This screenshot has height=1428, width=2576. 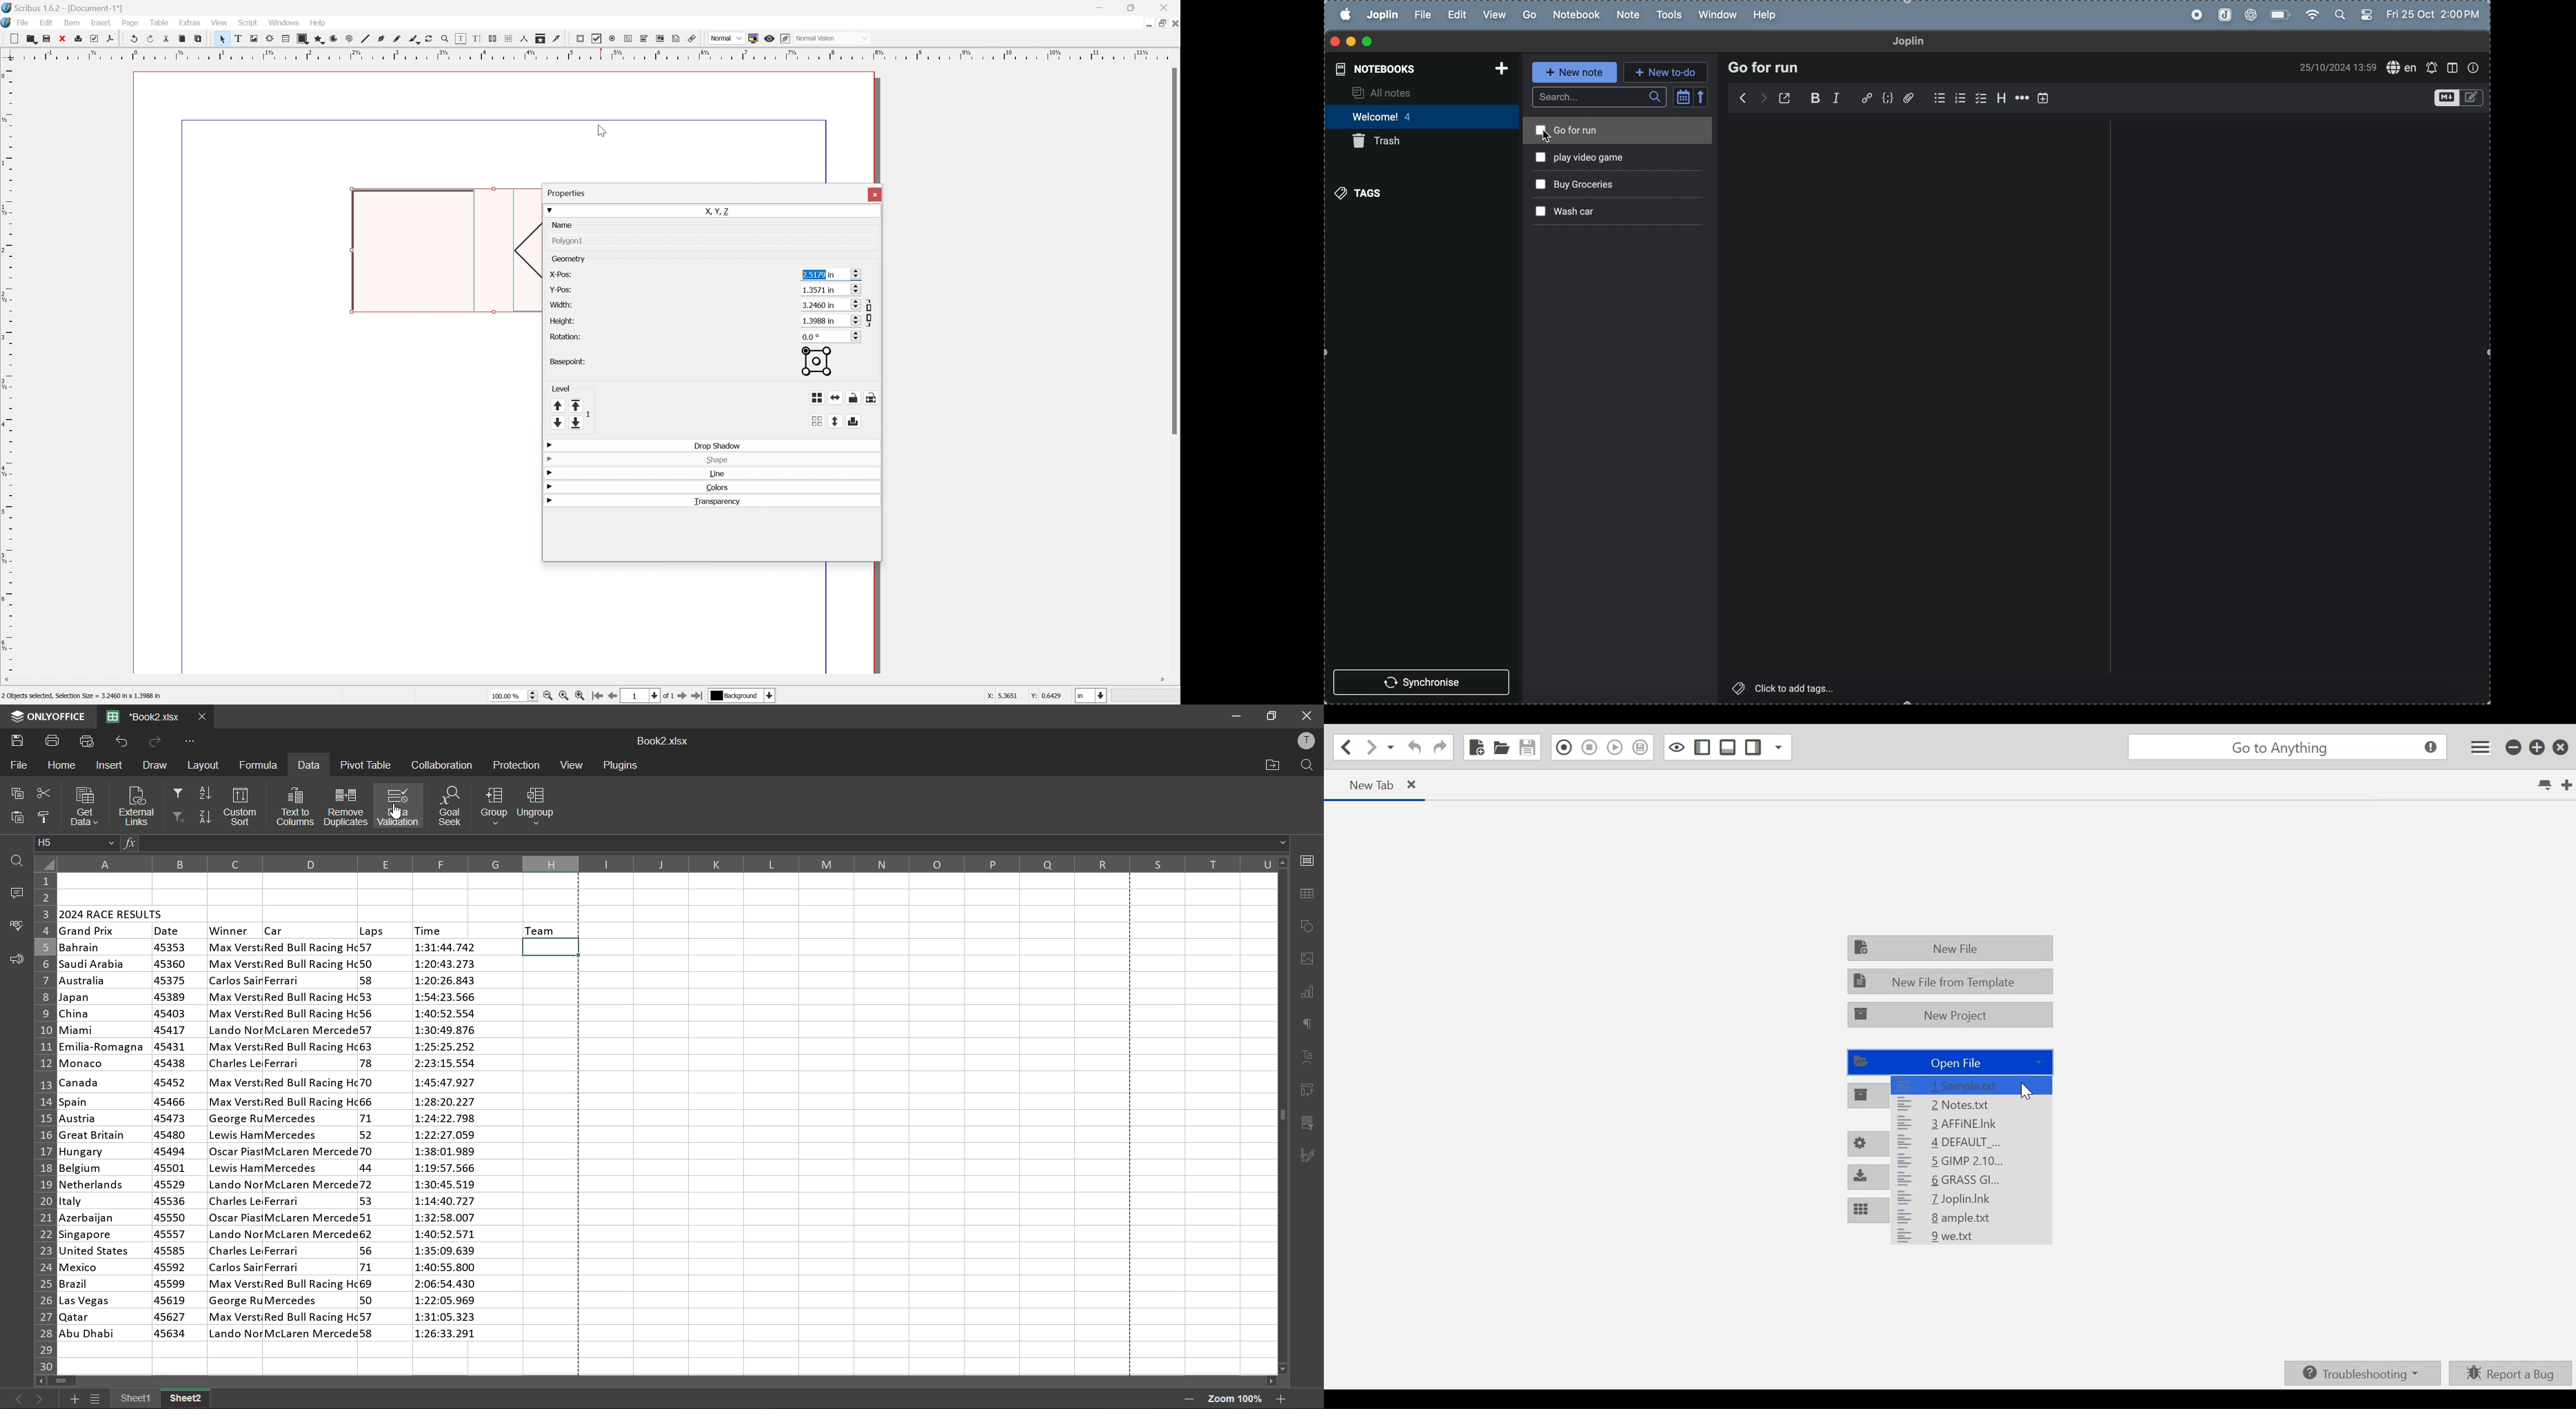 I want to click on open, so click(x=32, y=38).